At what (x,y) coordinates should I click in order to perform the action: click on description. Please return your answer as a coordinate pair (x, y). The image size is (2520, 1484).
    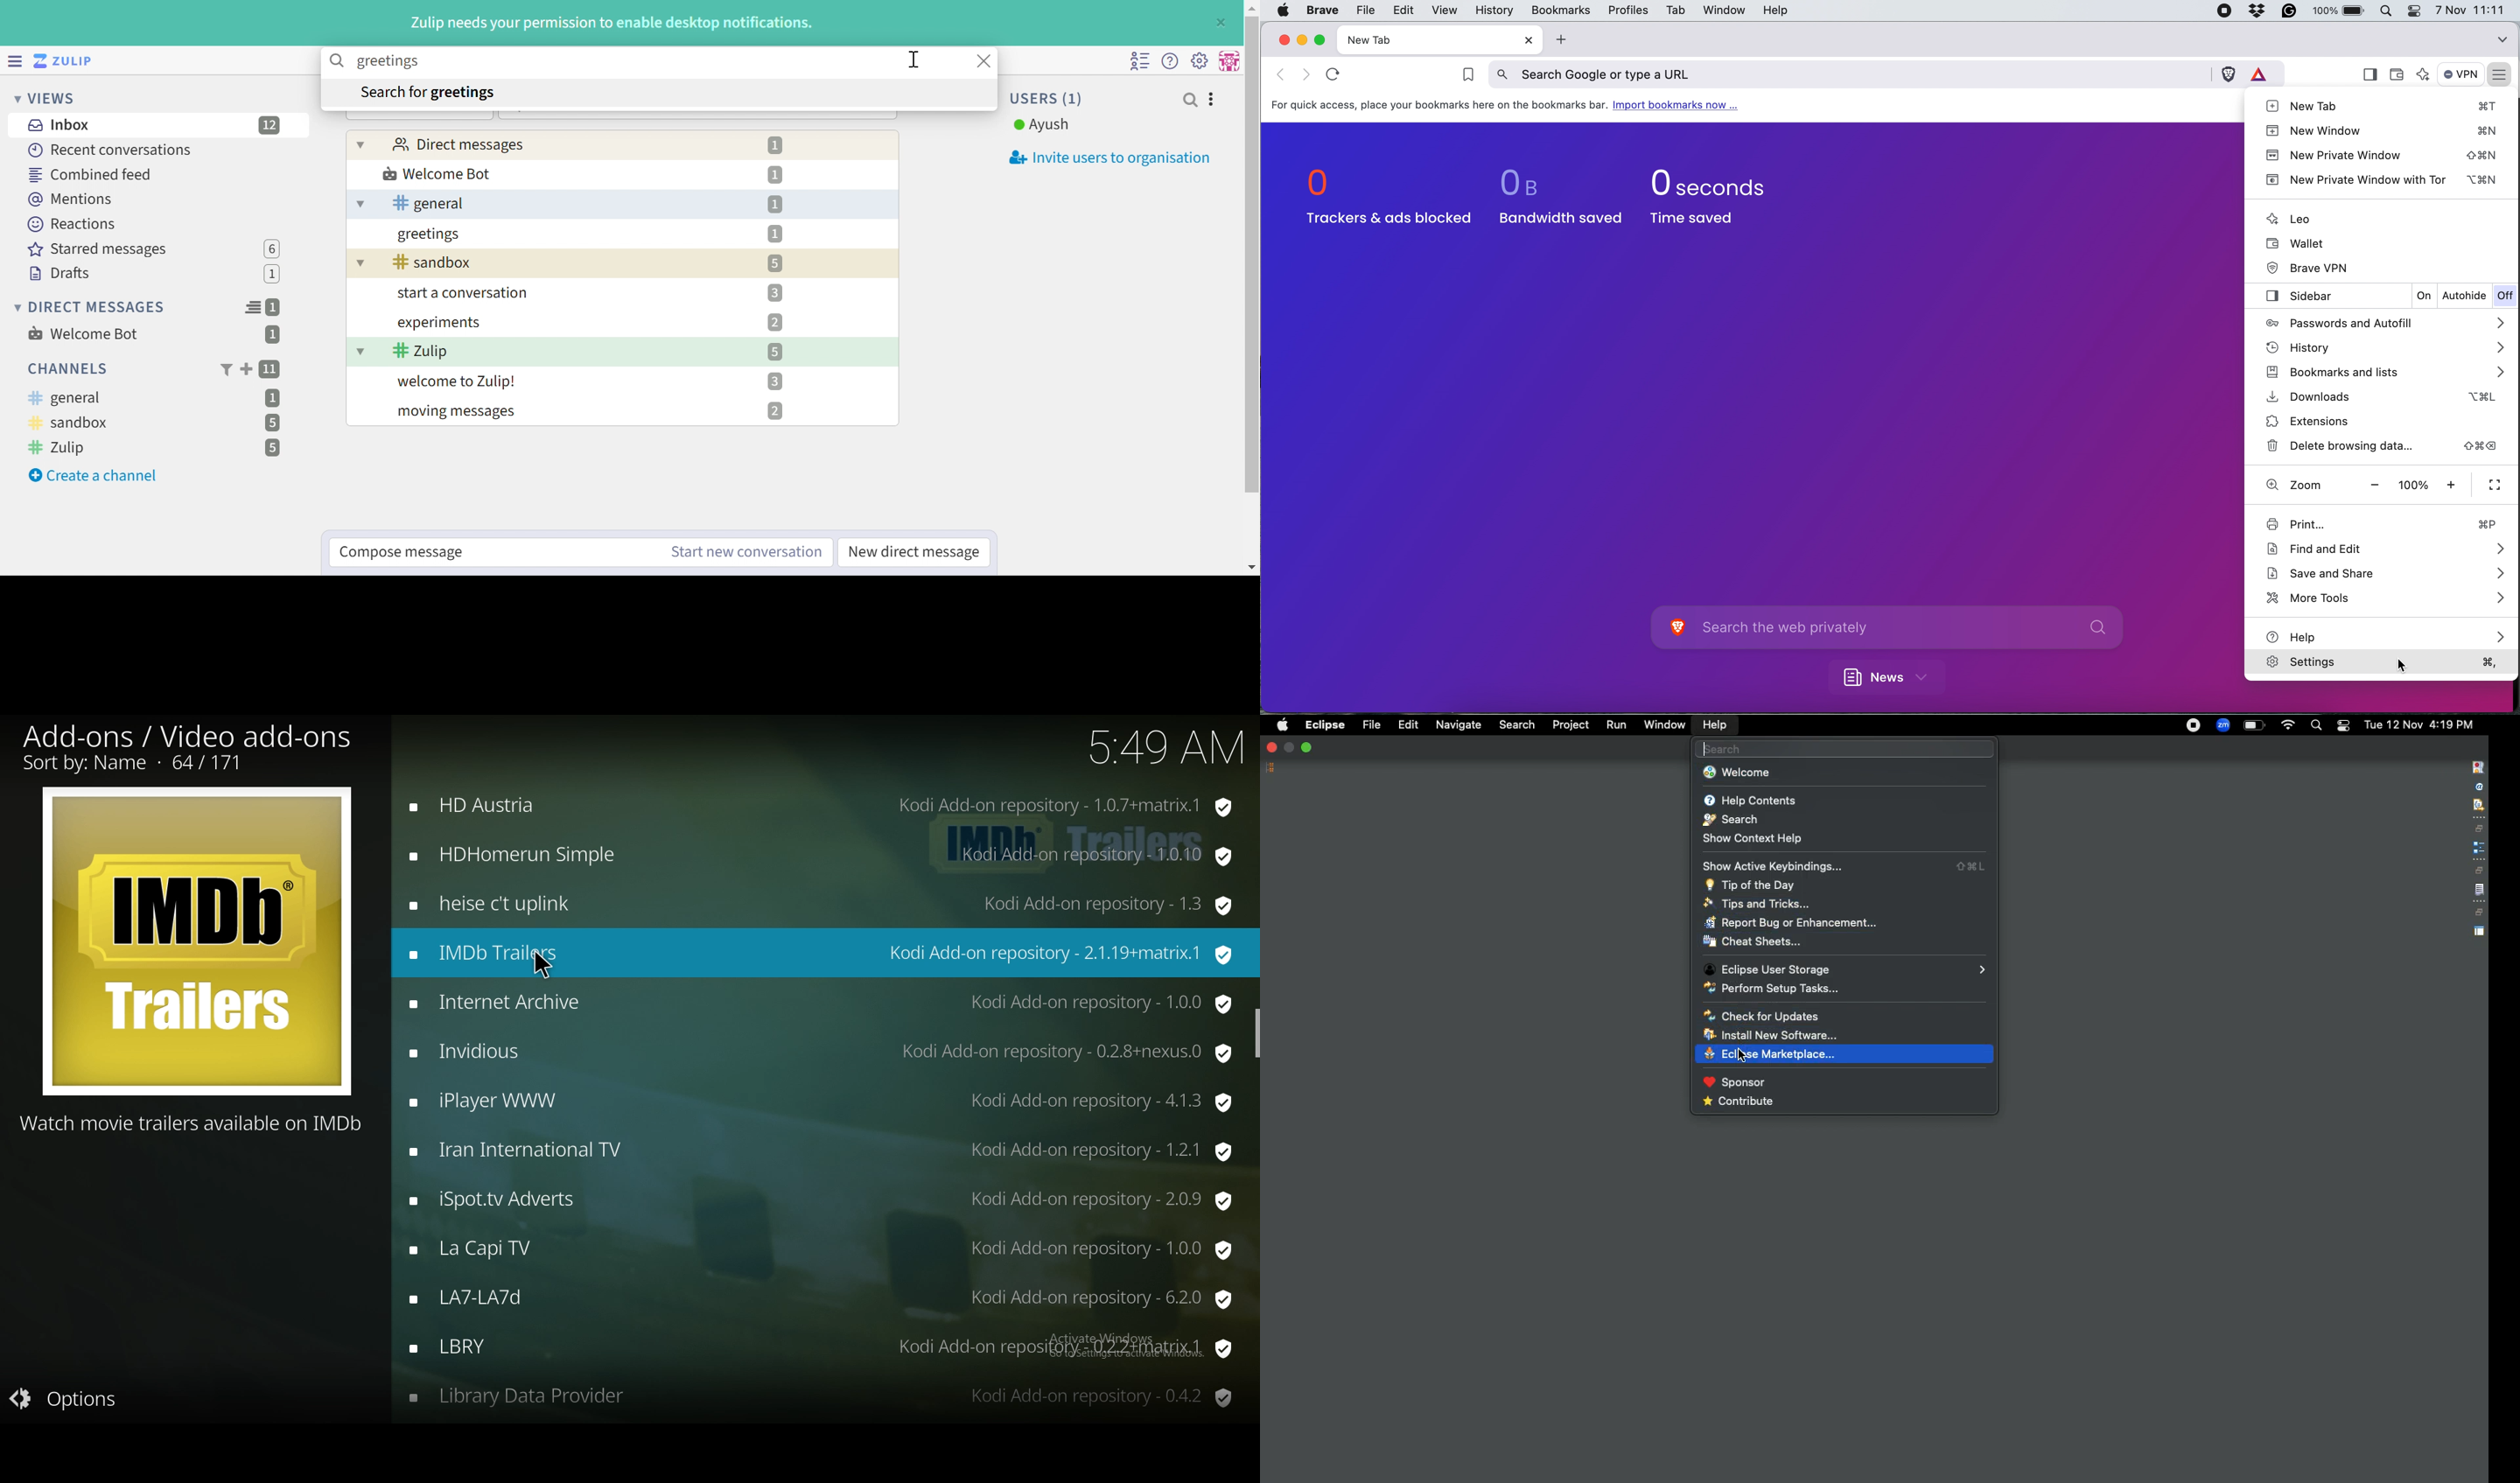
    Looking at the image, I should click on (193, 1123).